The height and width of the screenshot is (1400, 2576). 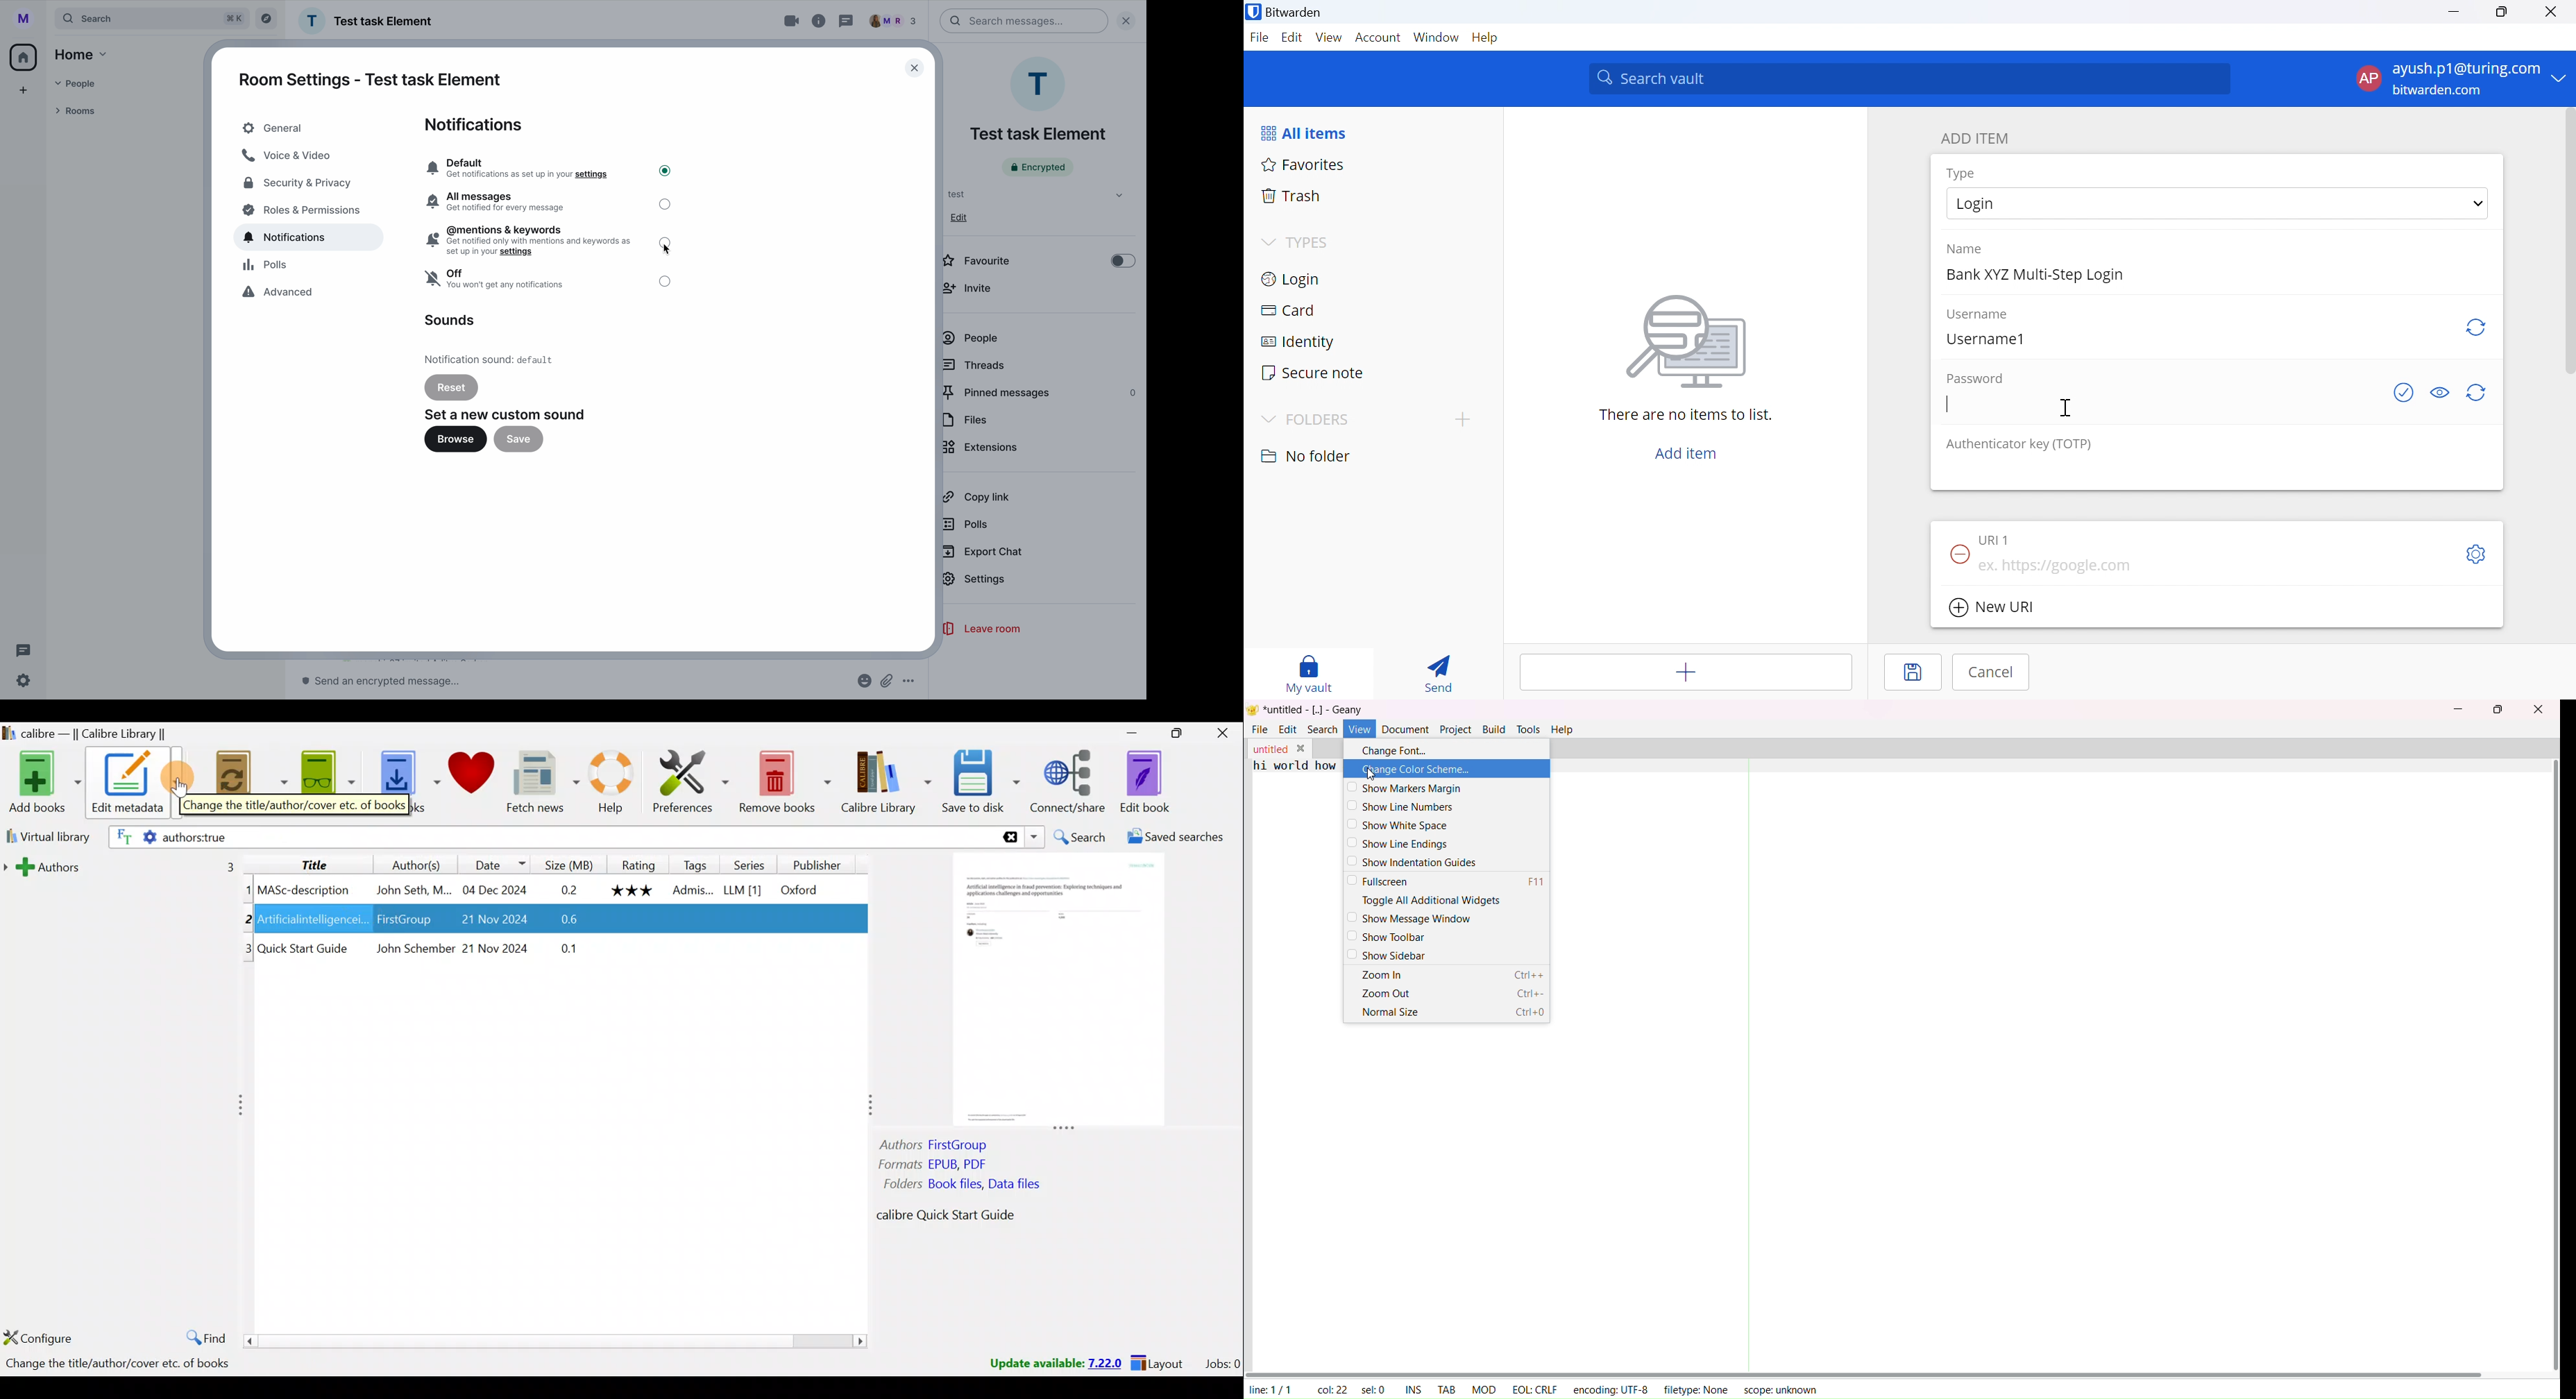 What do you see at coordinates (1218, 735) in the screenshot?
I see `Close` at bounding box center [1218, 735].